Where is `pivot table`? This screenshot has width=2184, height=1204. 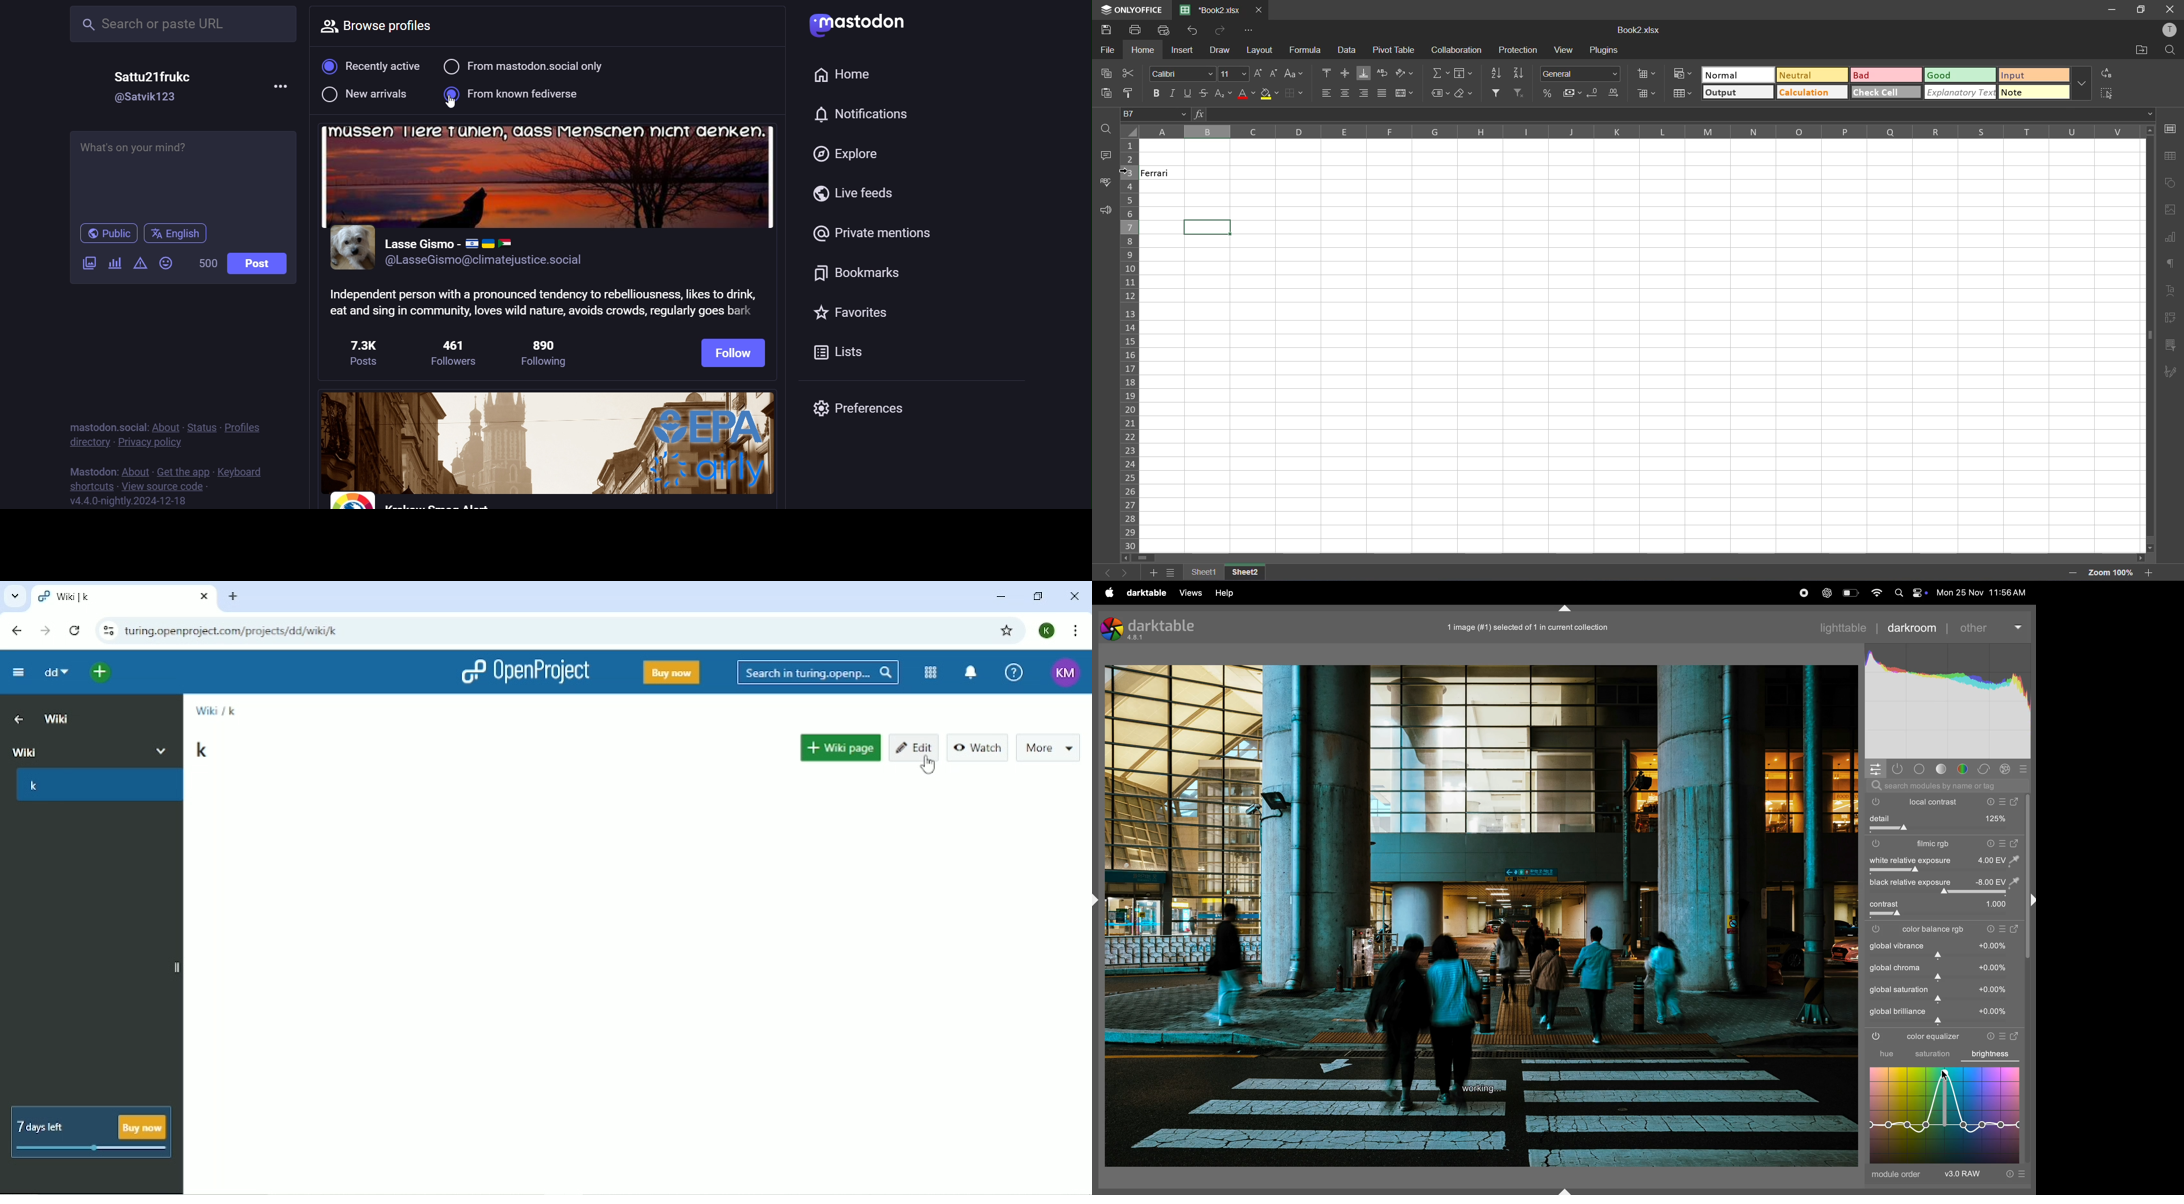
pivot table is located at coordinates (2171, 320).